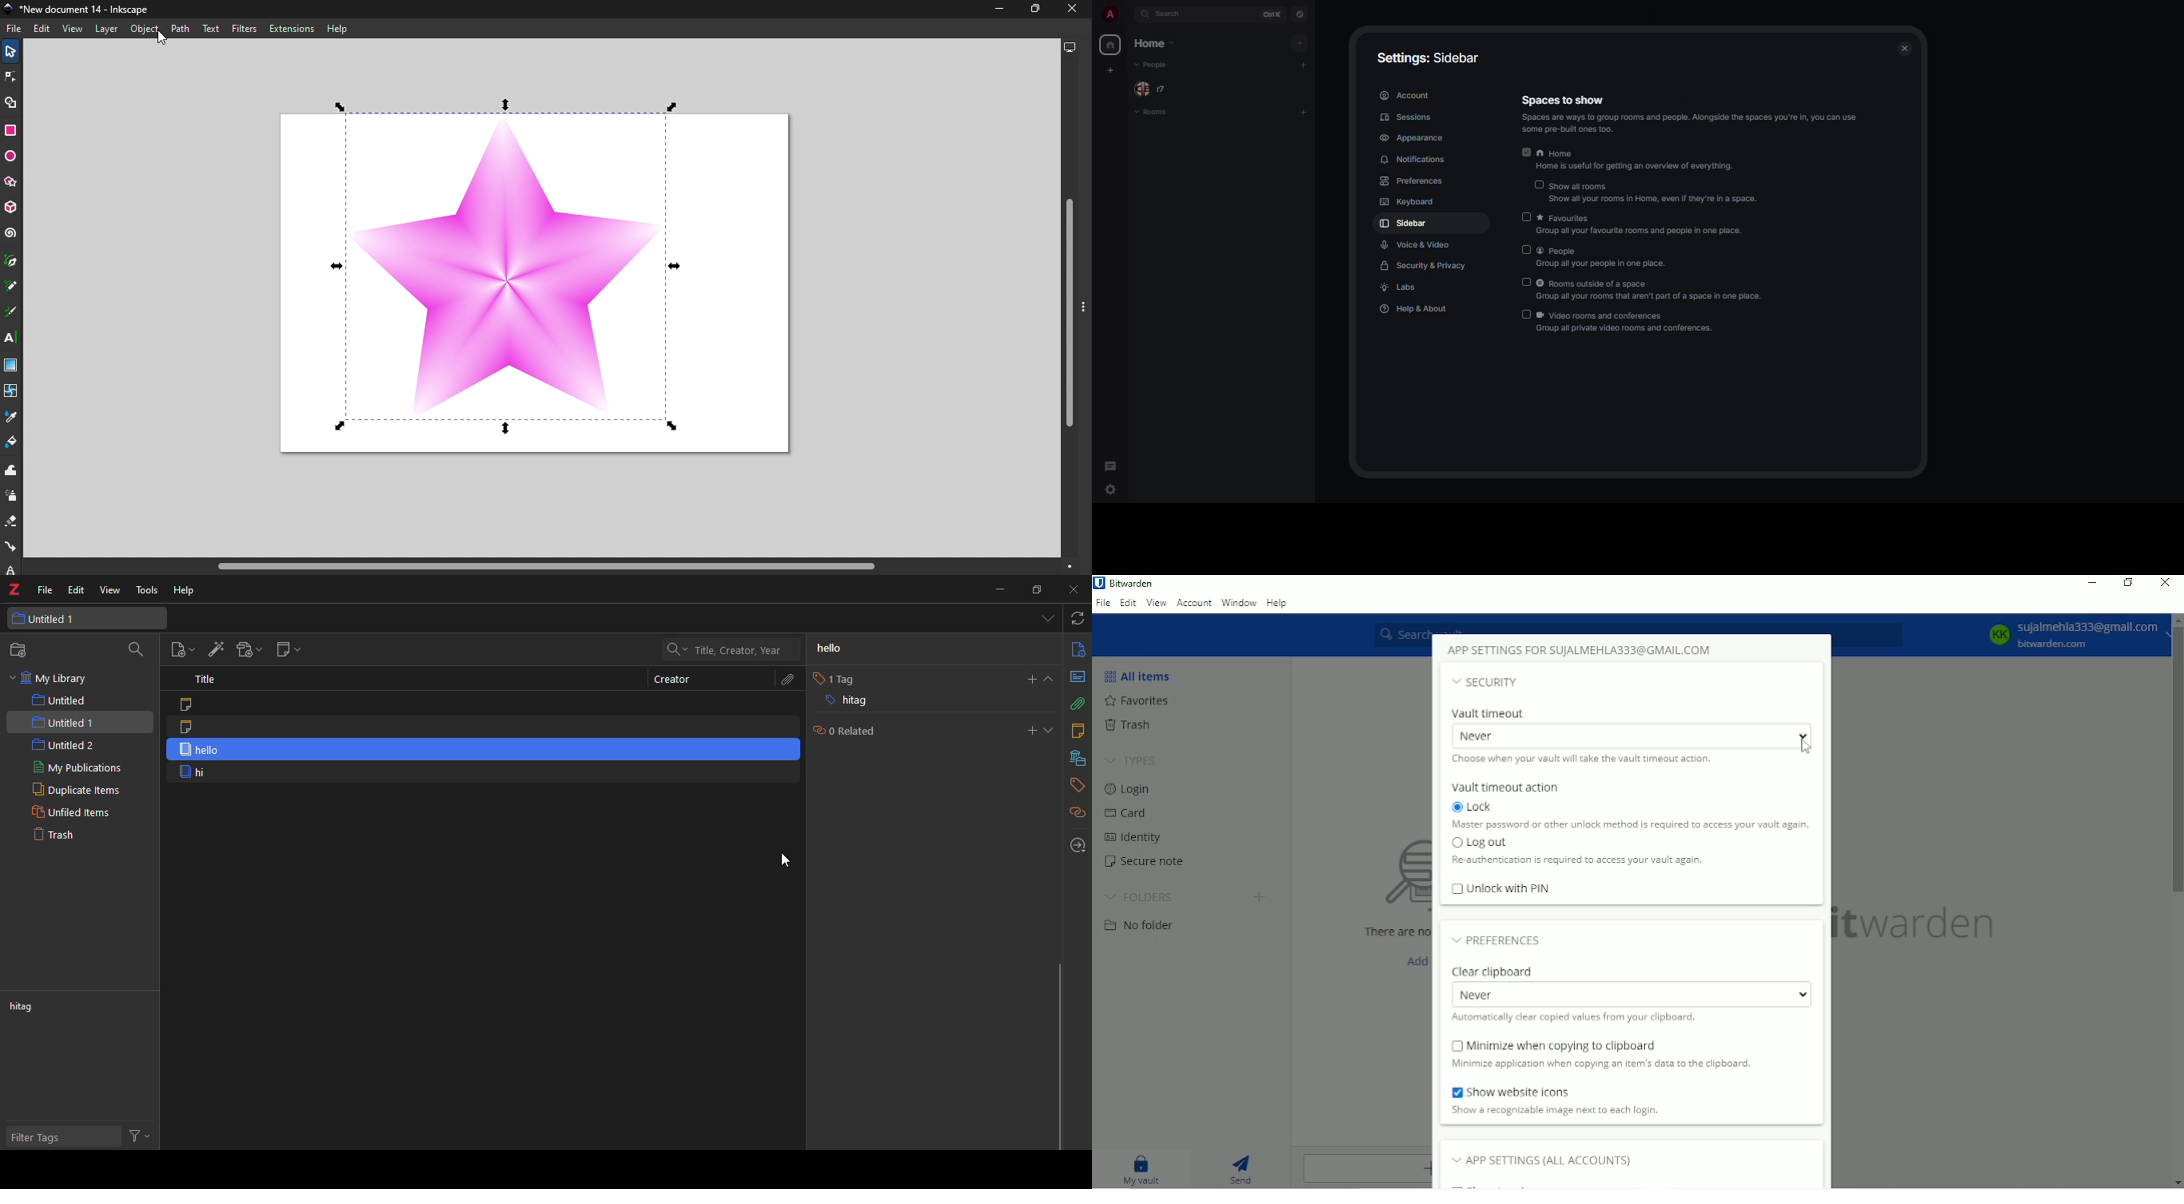 Image resolution: width=2184 pixels, height=1204 pixels. What do you see at coordinates (1414, 182) in the screenshot?
I see `preferences` at bounding box center [1414, 182].